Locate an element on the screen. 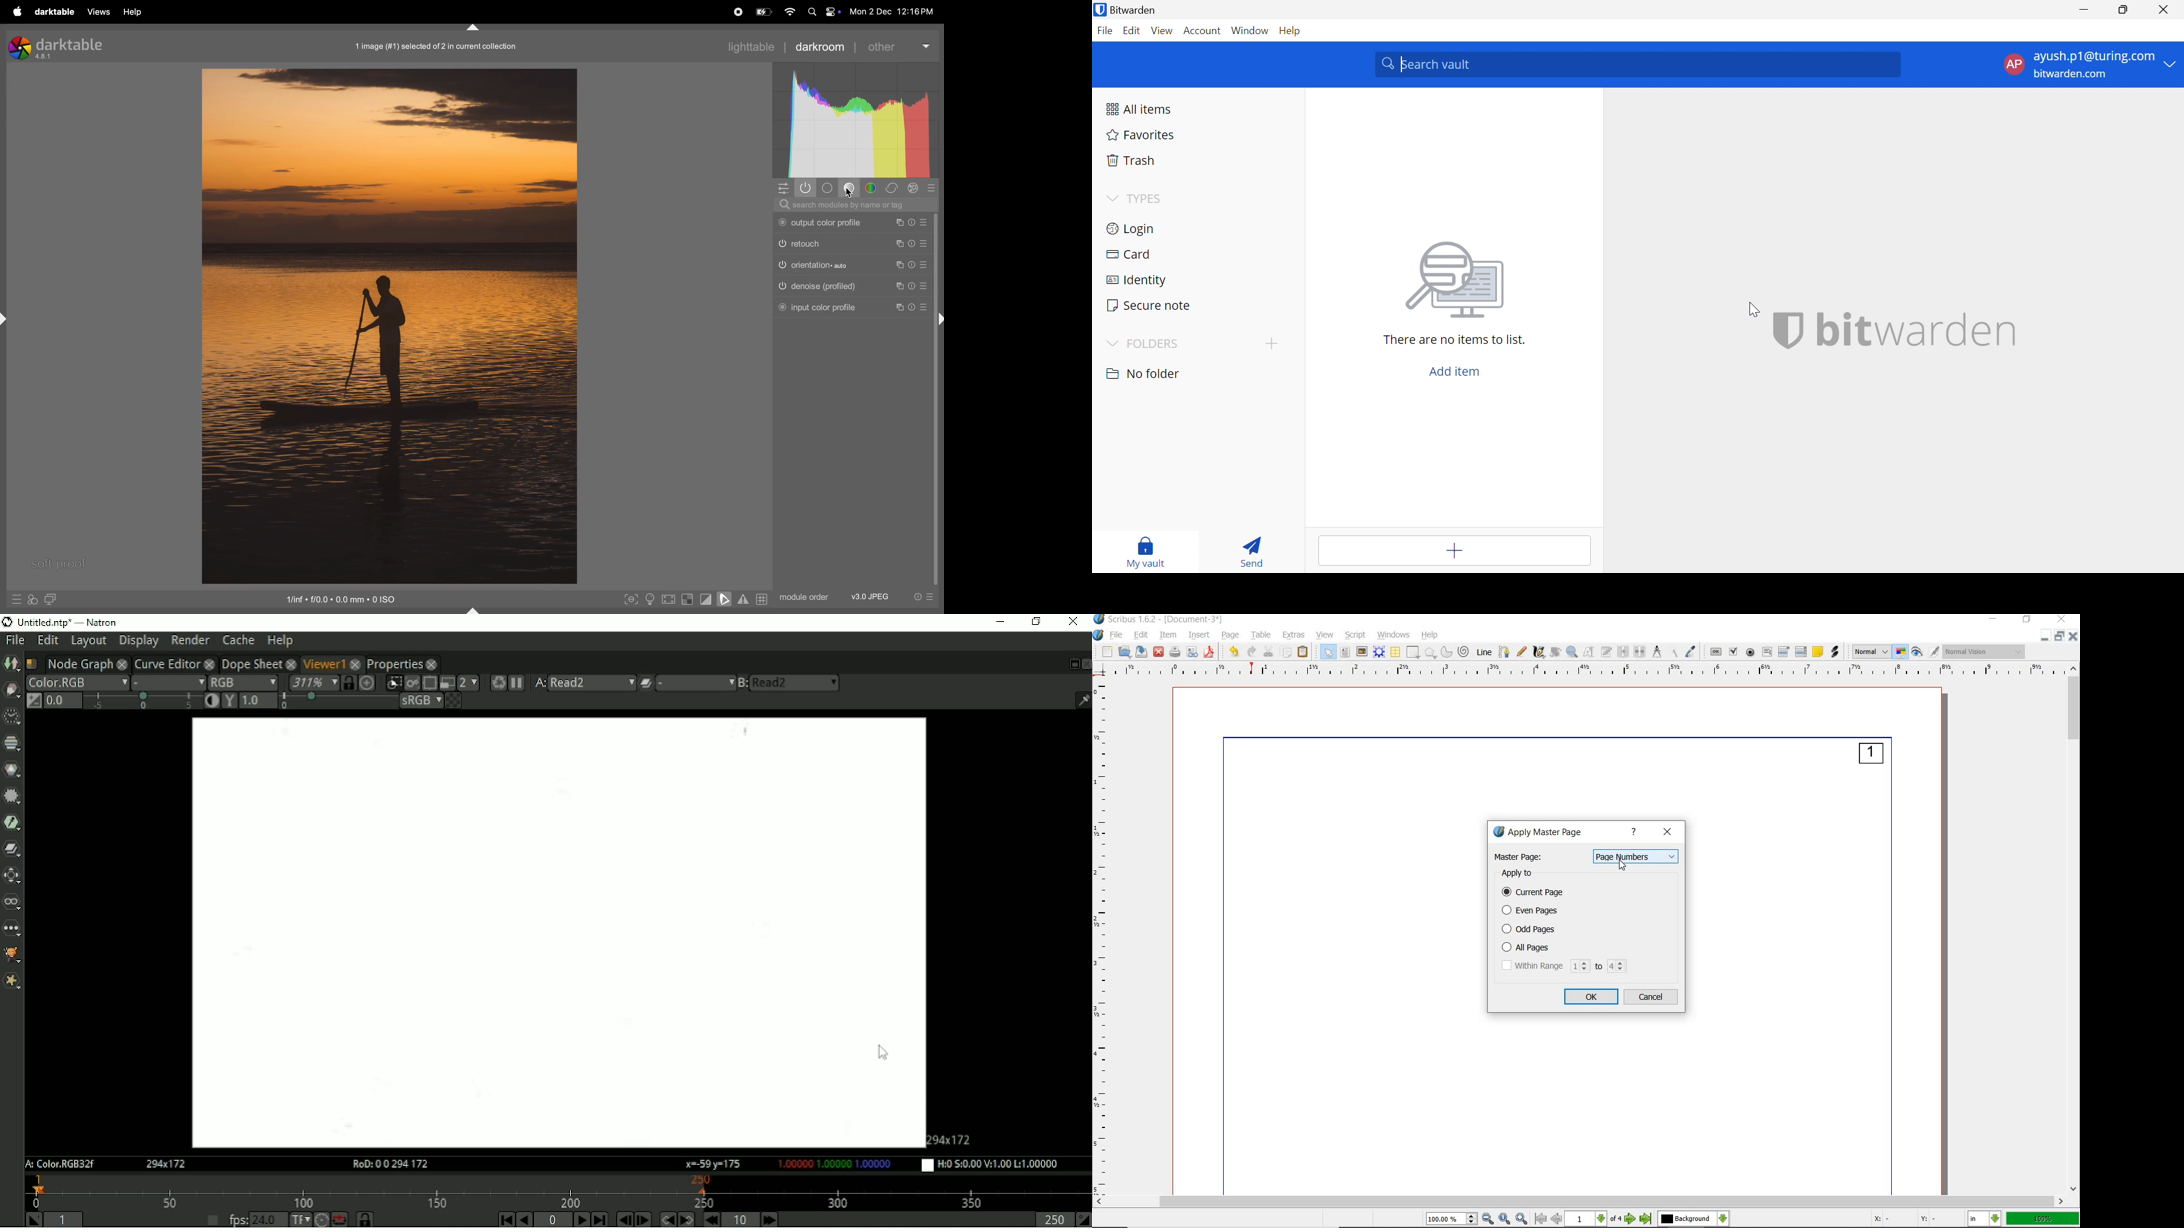 The image size is (2184, 1232). ruler is located at coordinates (1106, 937).